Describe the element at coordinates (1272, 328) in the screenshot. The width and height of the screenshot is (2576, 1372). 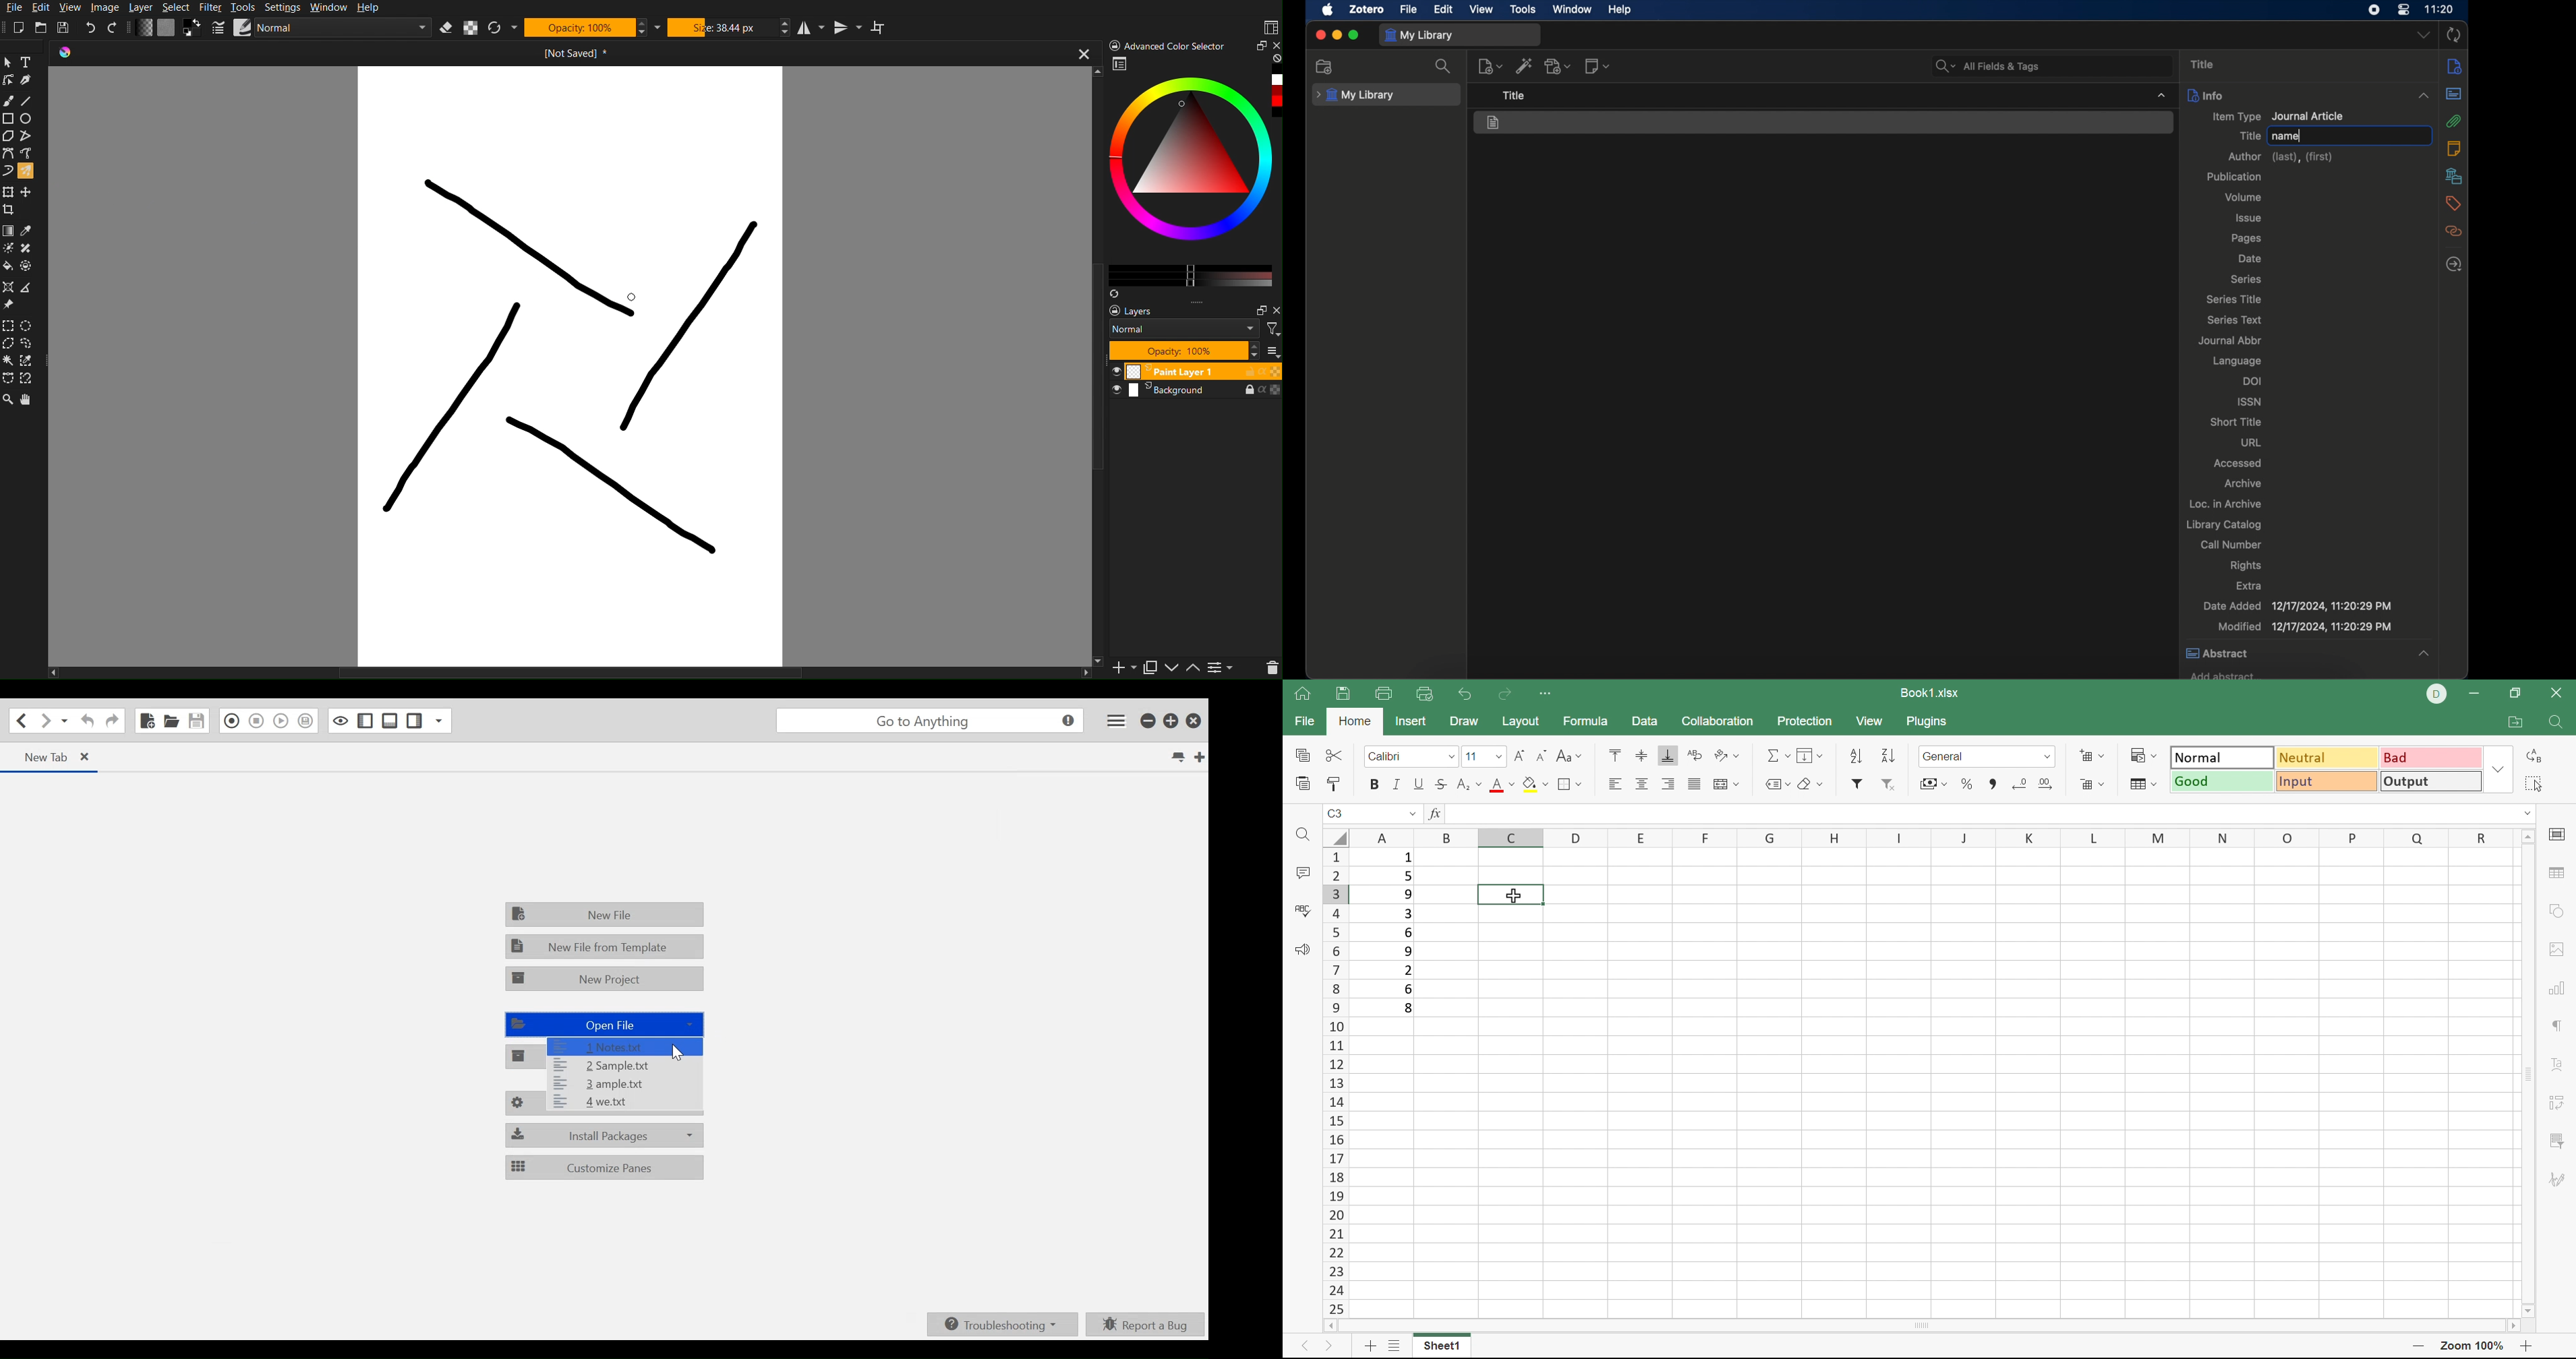
I see `filter` at that location.